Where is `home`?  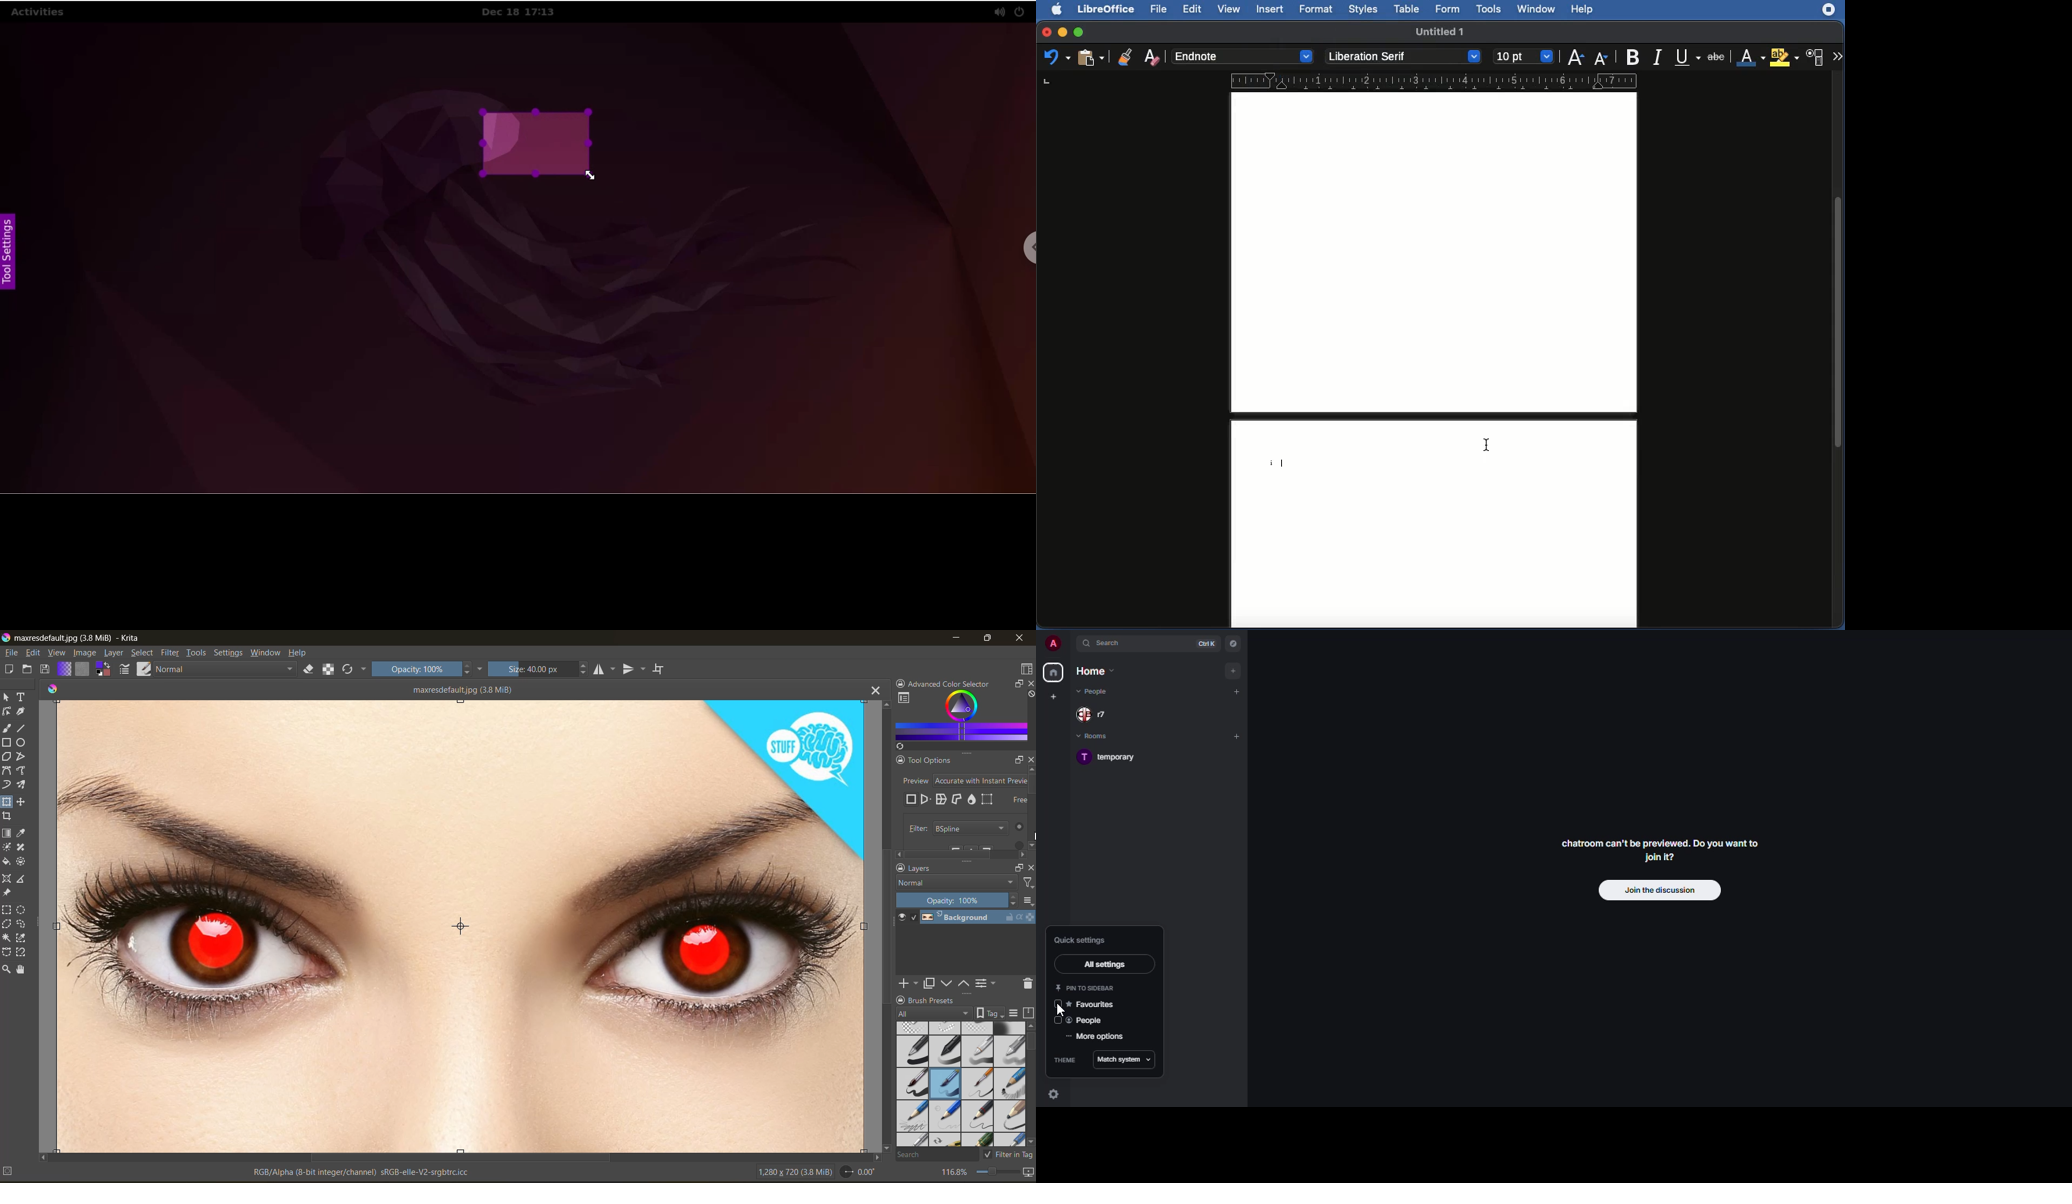
home is located at coordinates (1053, 672).